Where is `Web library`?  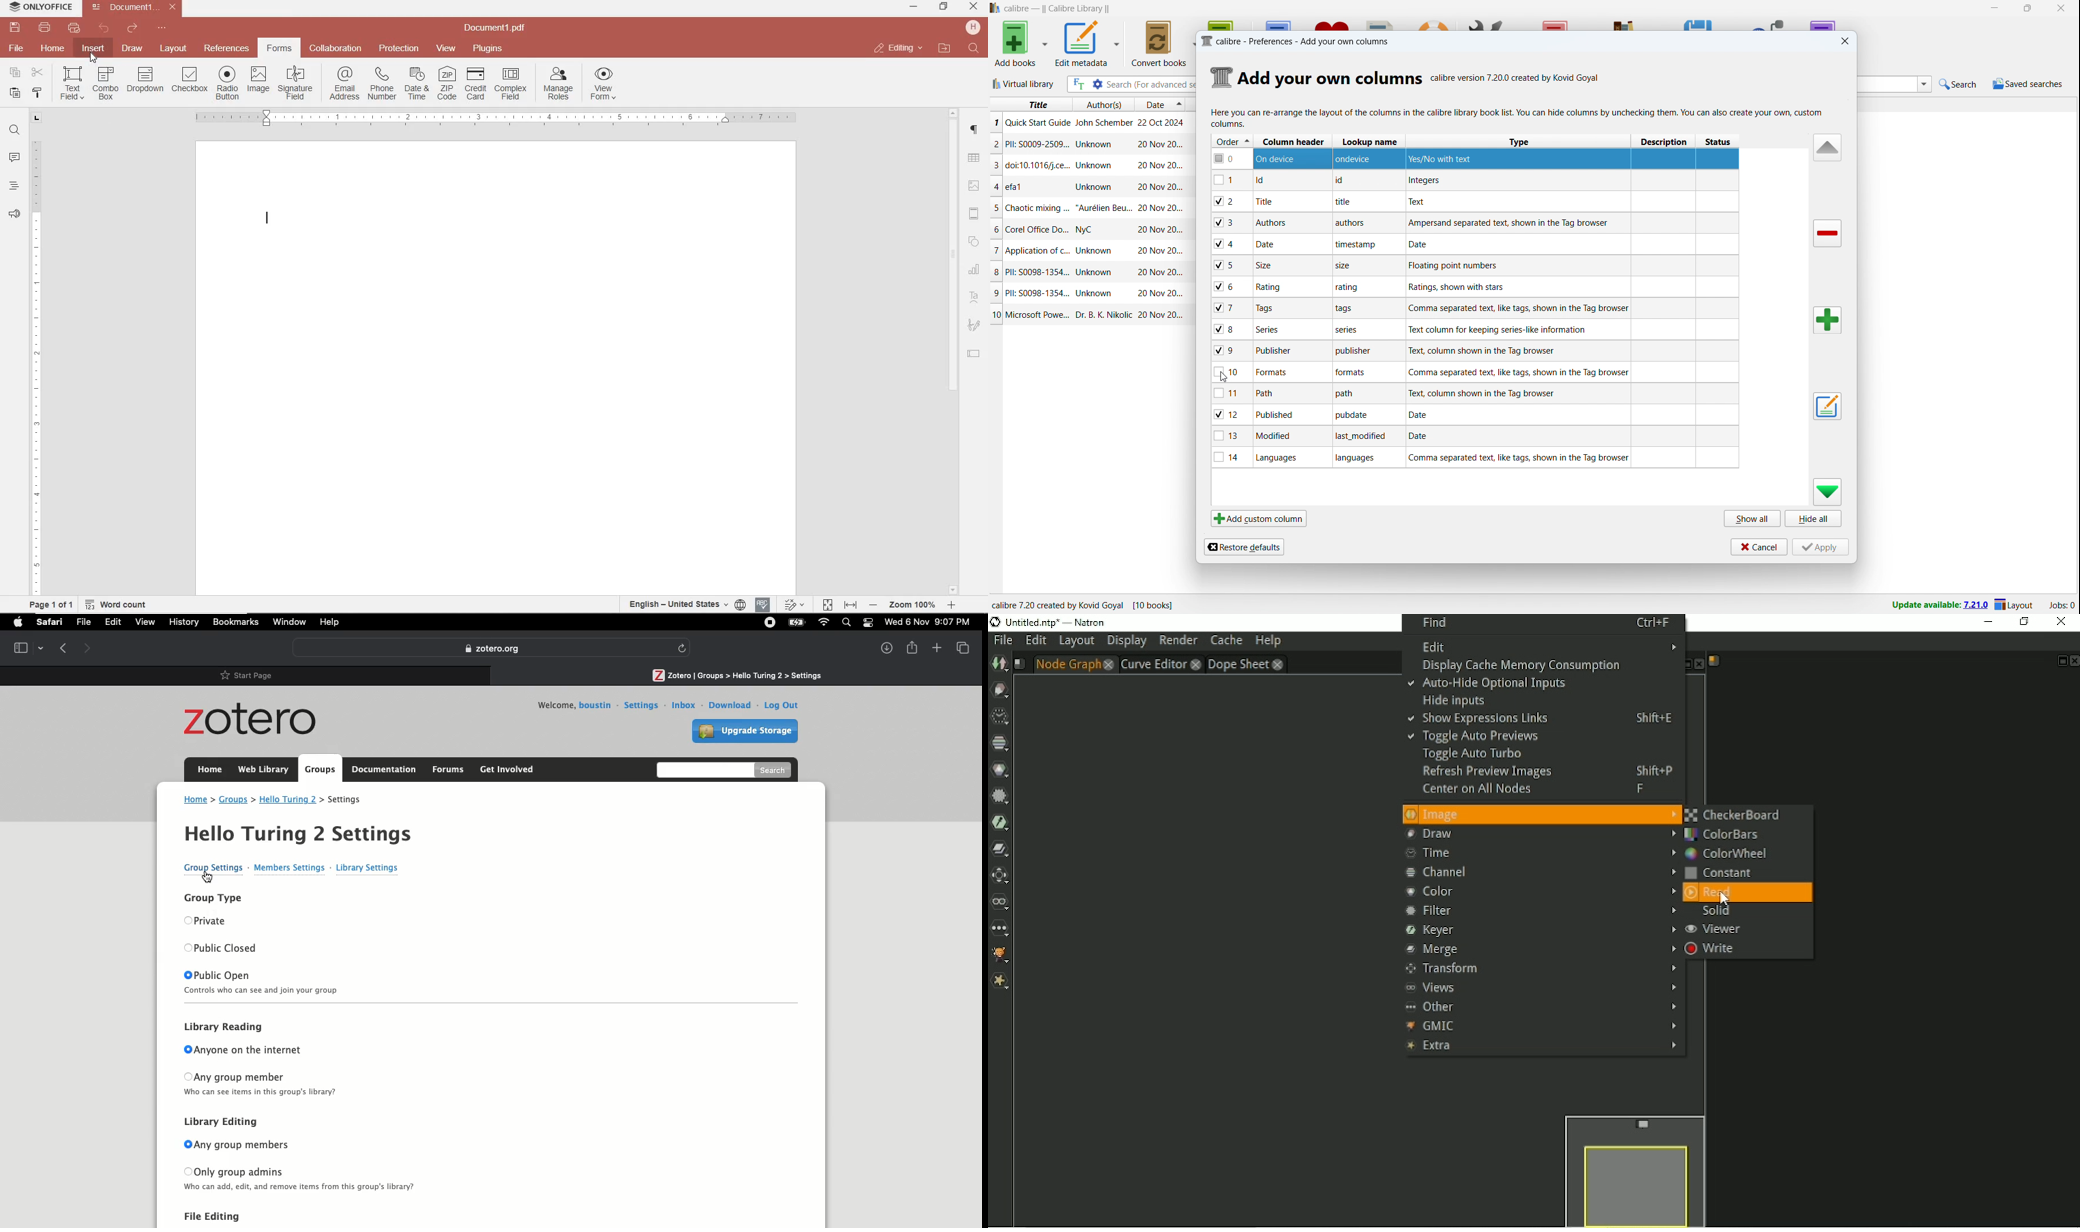 Web library is located at coordinates (263, 769).